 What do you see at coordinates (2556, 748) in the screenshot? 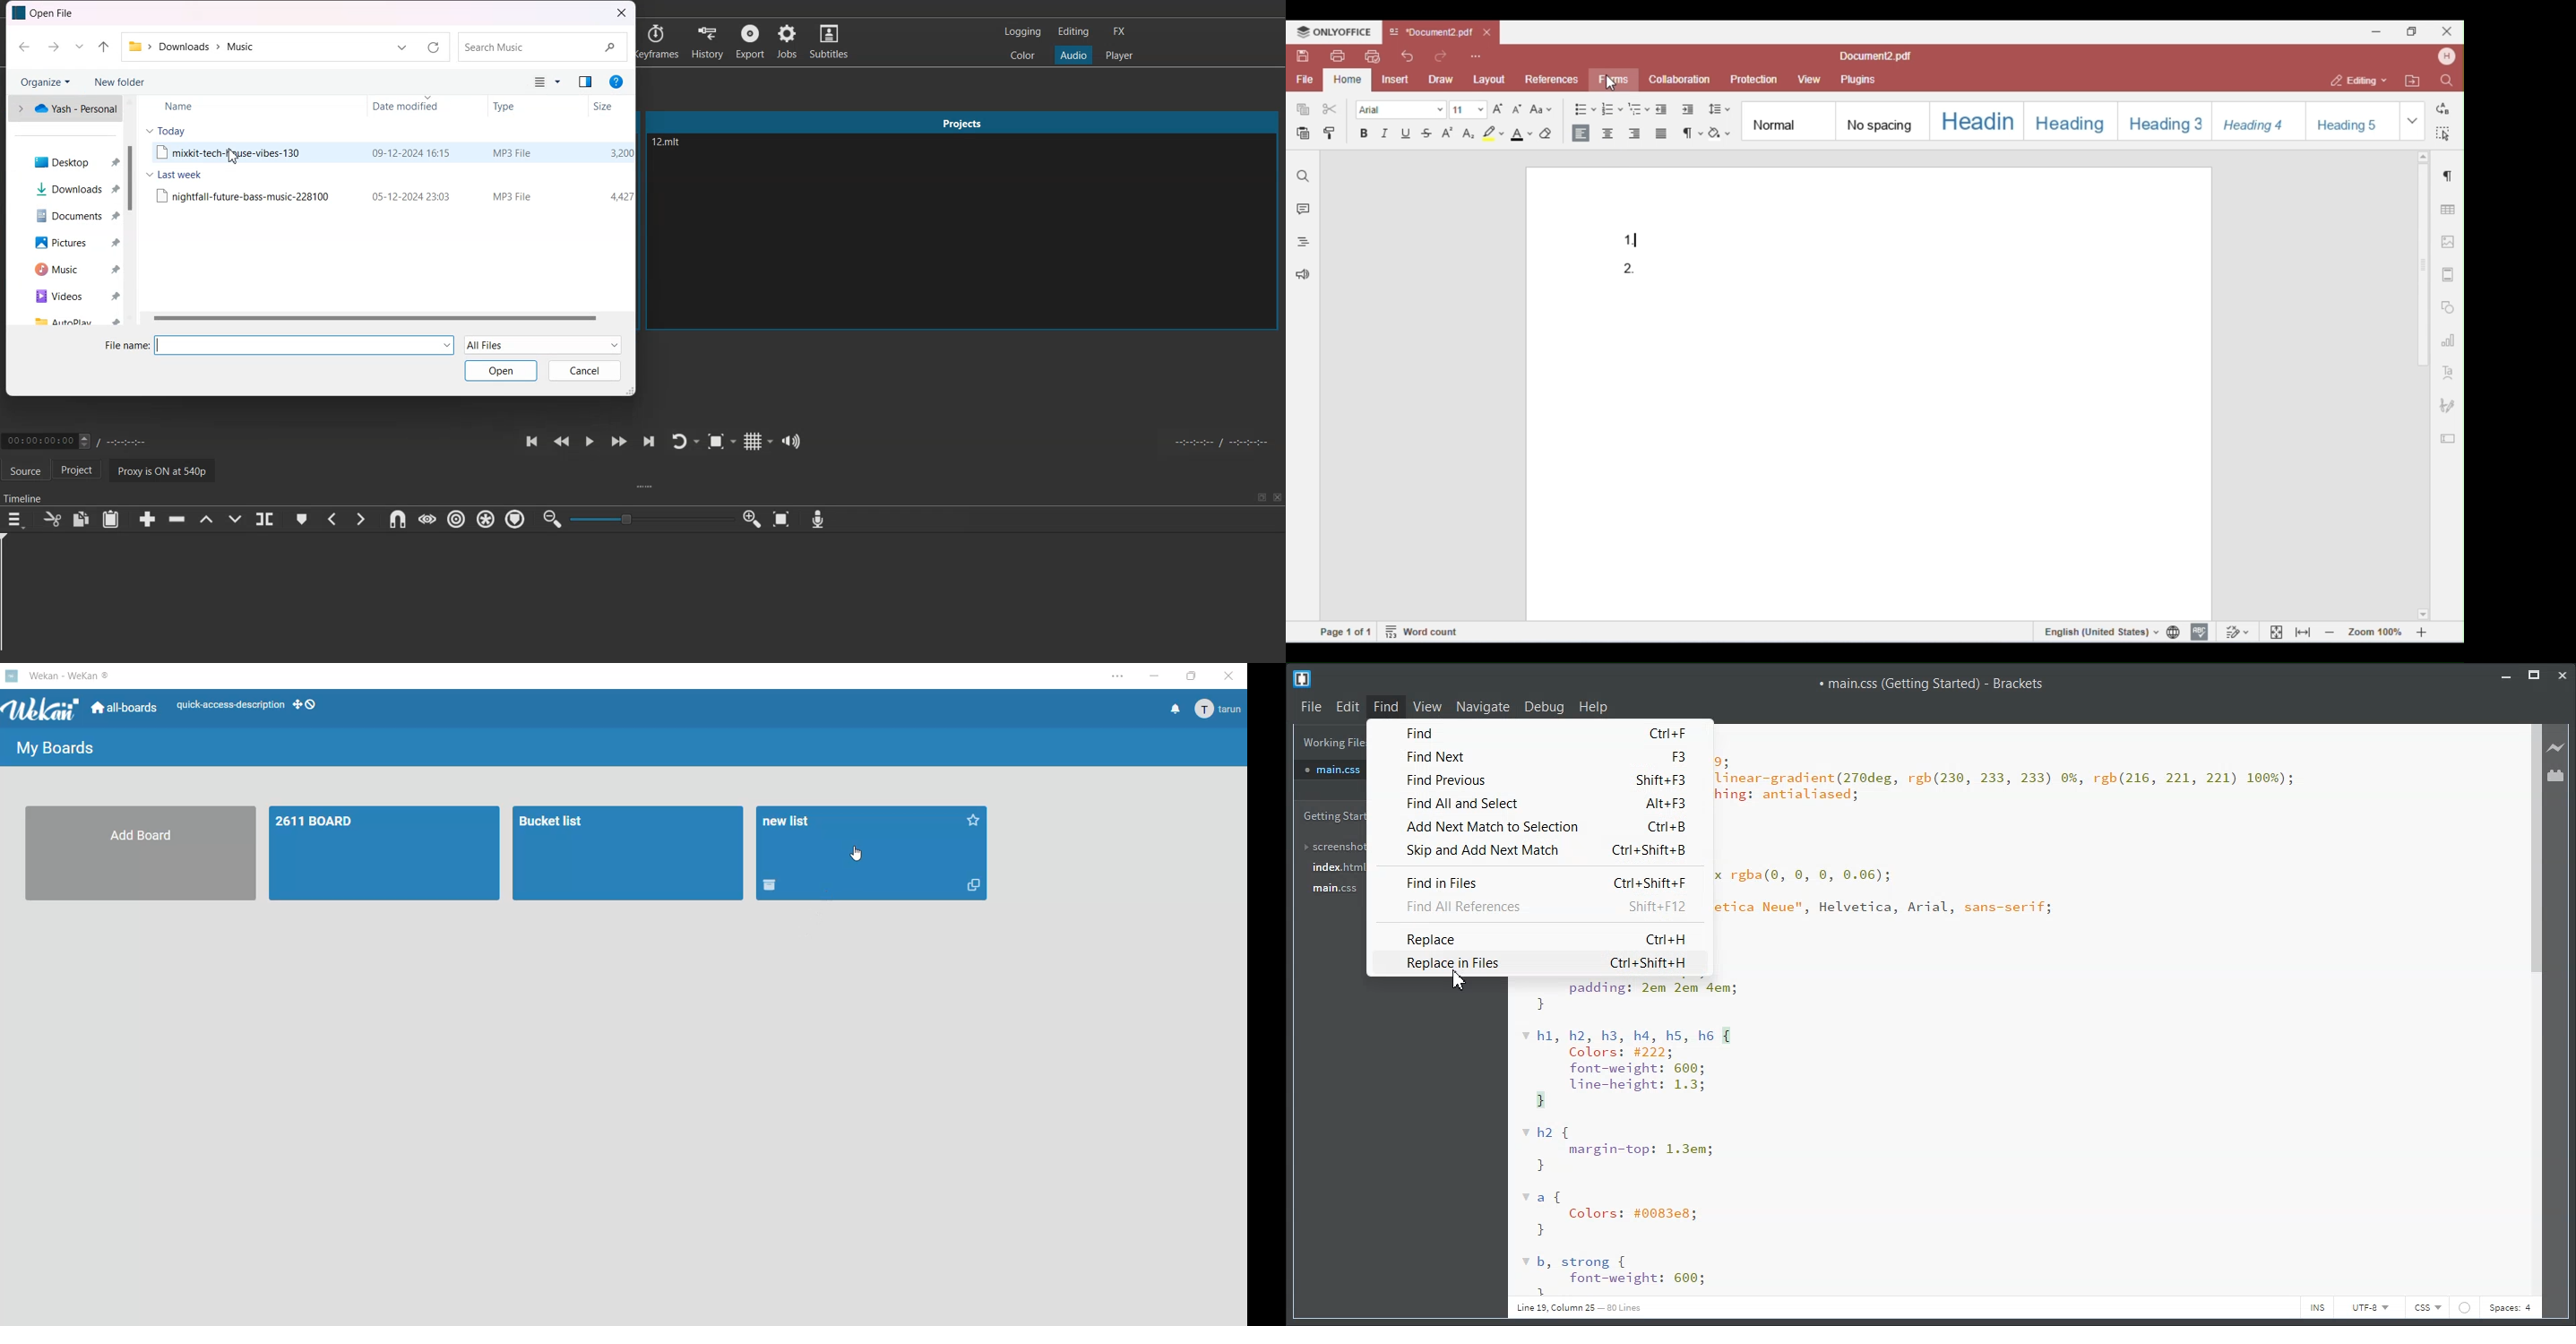
I see `Live Preview` at bounding box center [2556, 748].